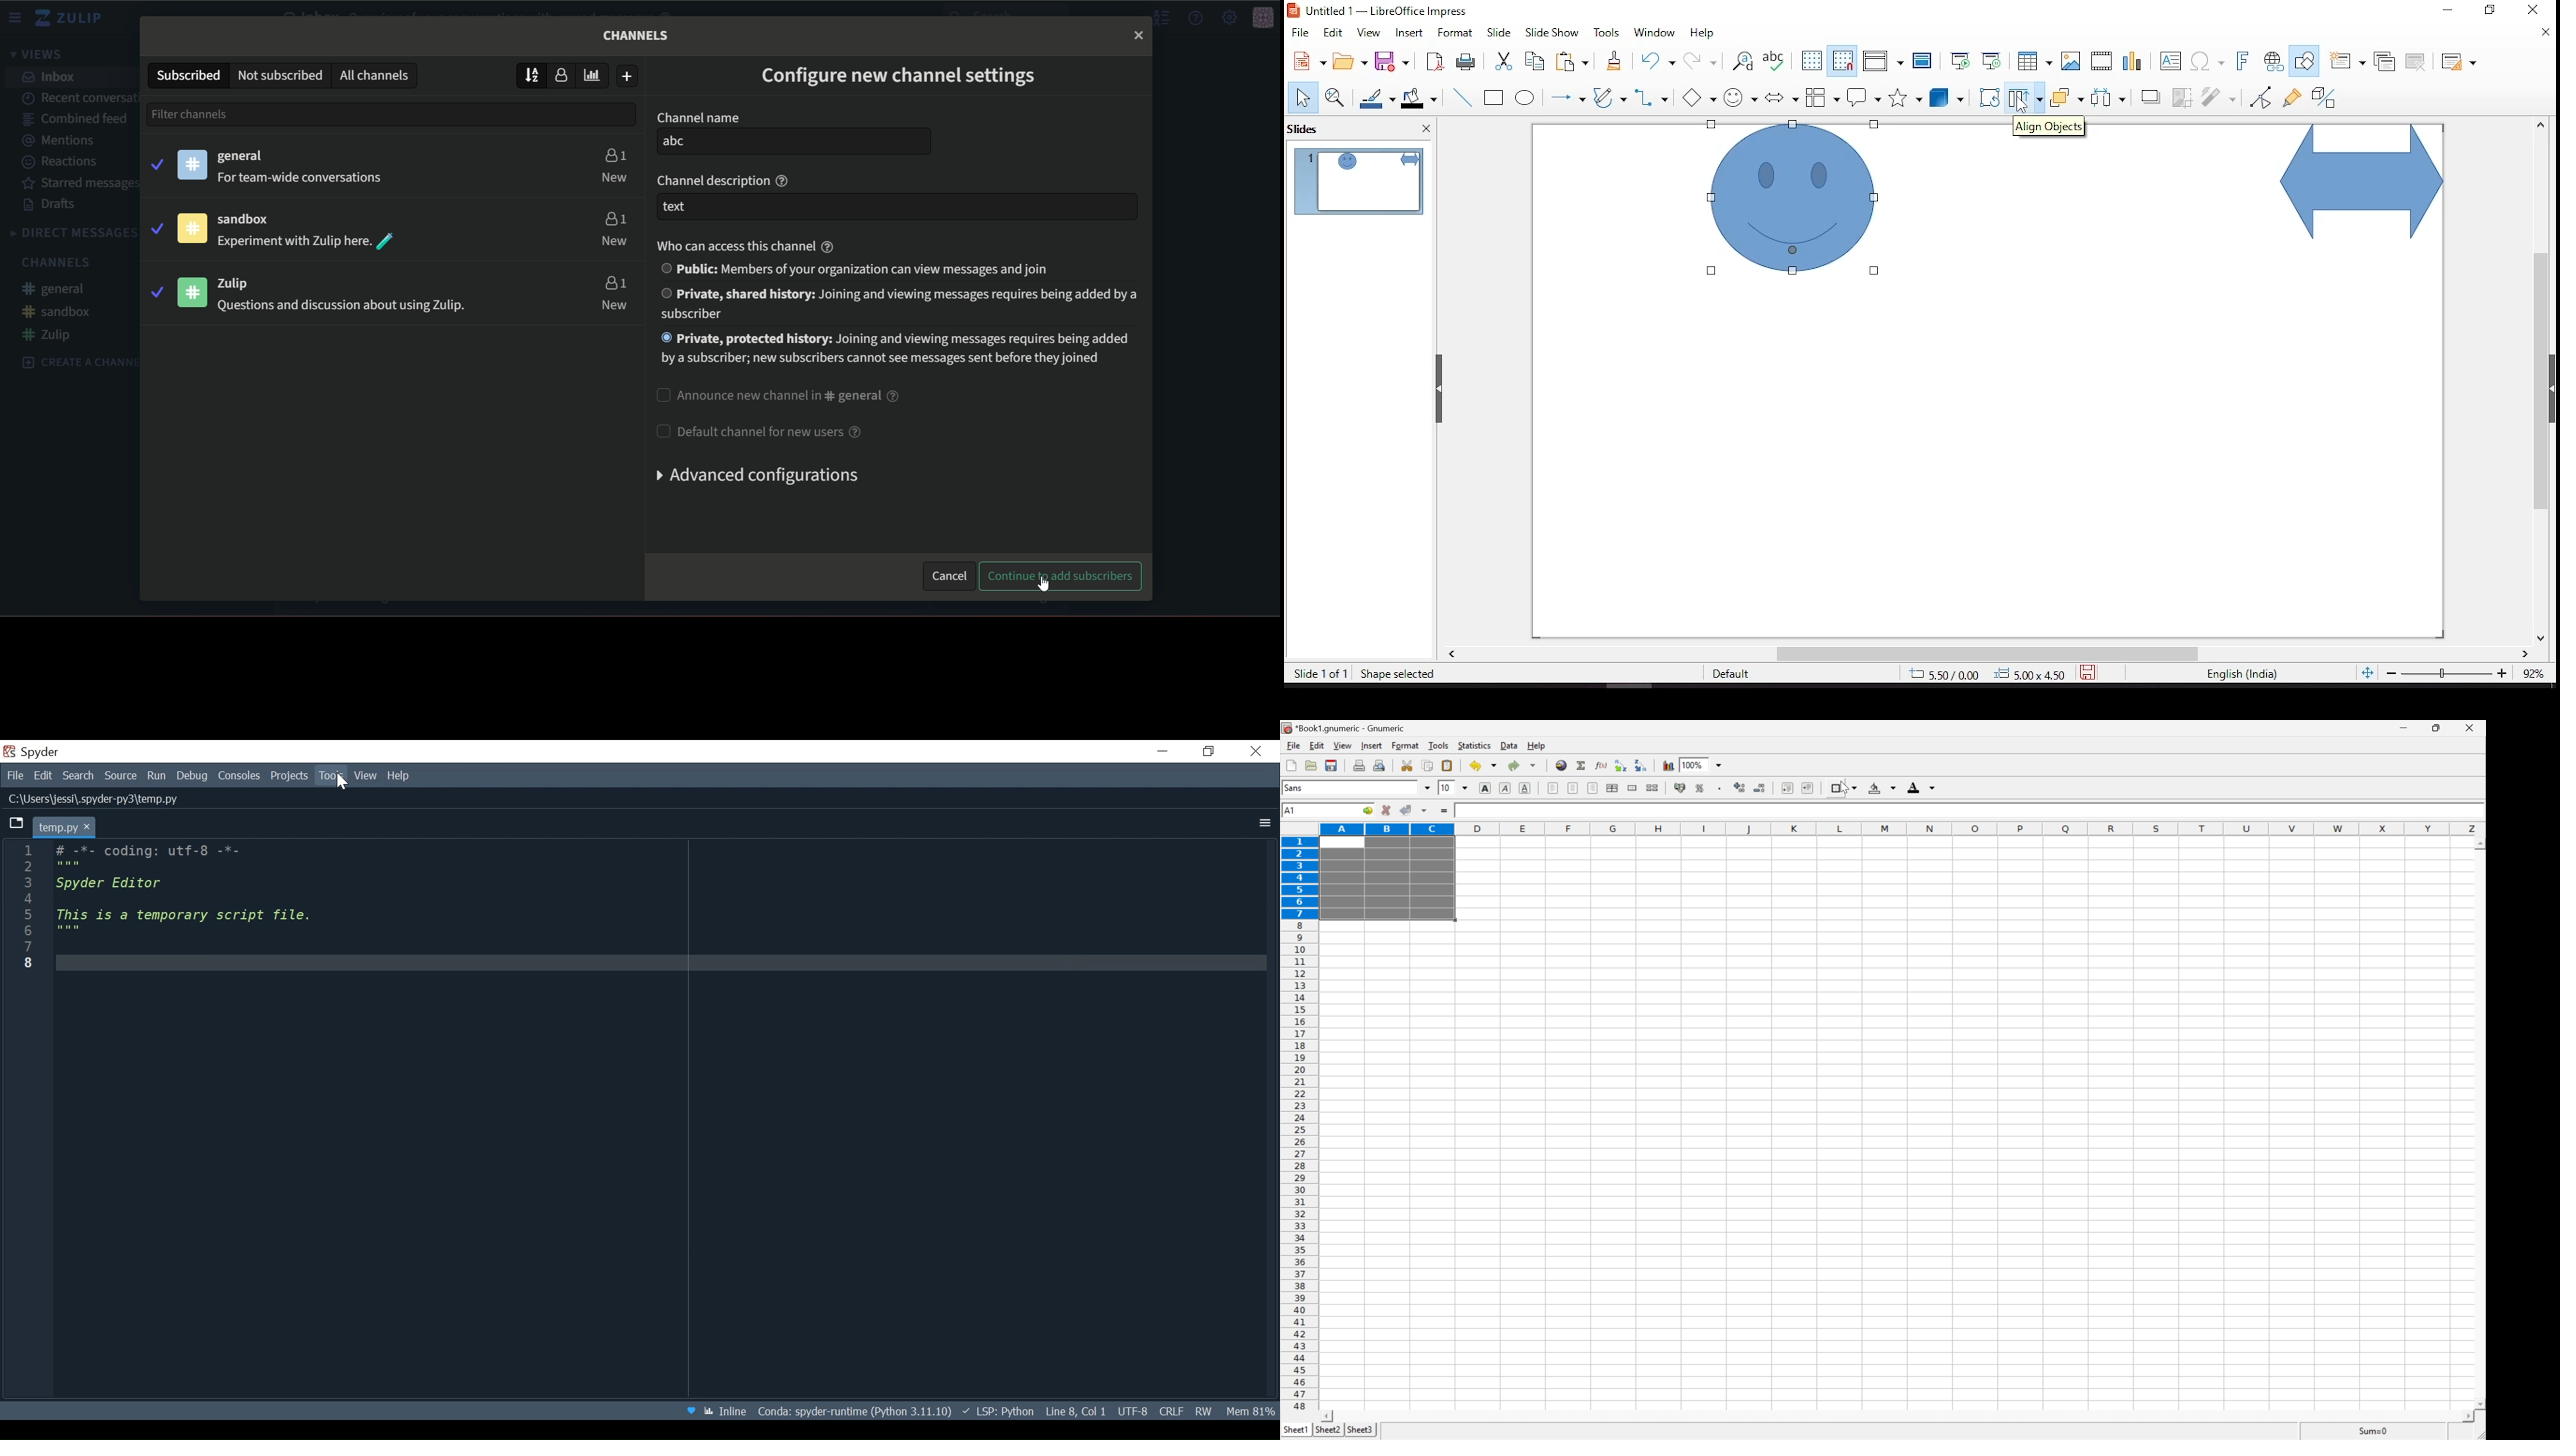 This screenshot has height=1456, width=2576. What do you see at coordinates (377, 75) in the screenshot?
I see `all channels` at bounding box center [377, 75].